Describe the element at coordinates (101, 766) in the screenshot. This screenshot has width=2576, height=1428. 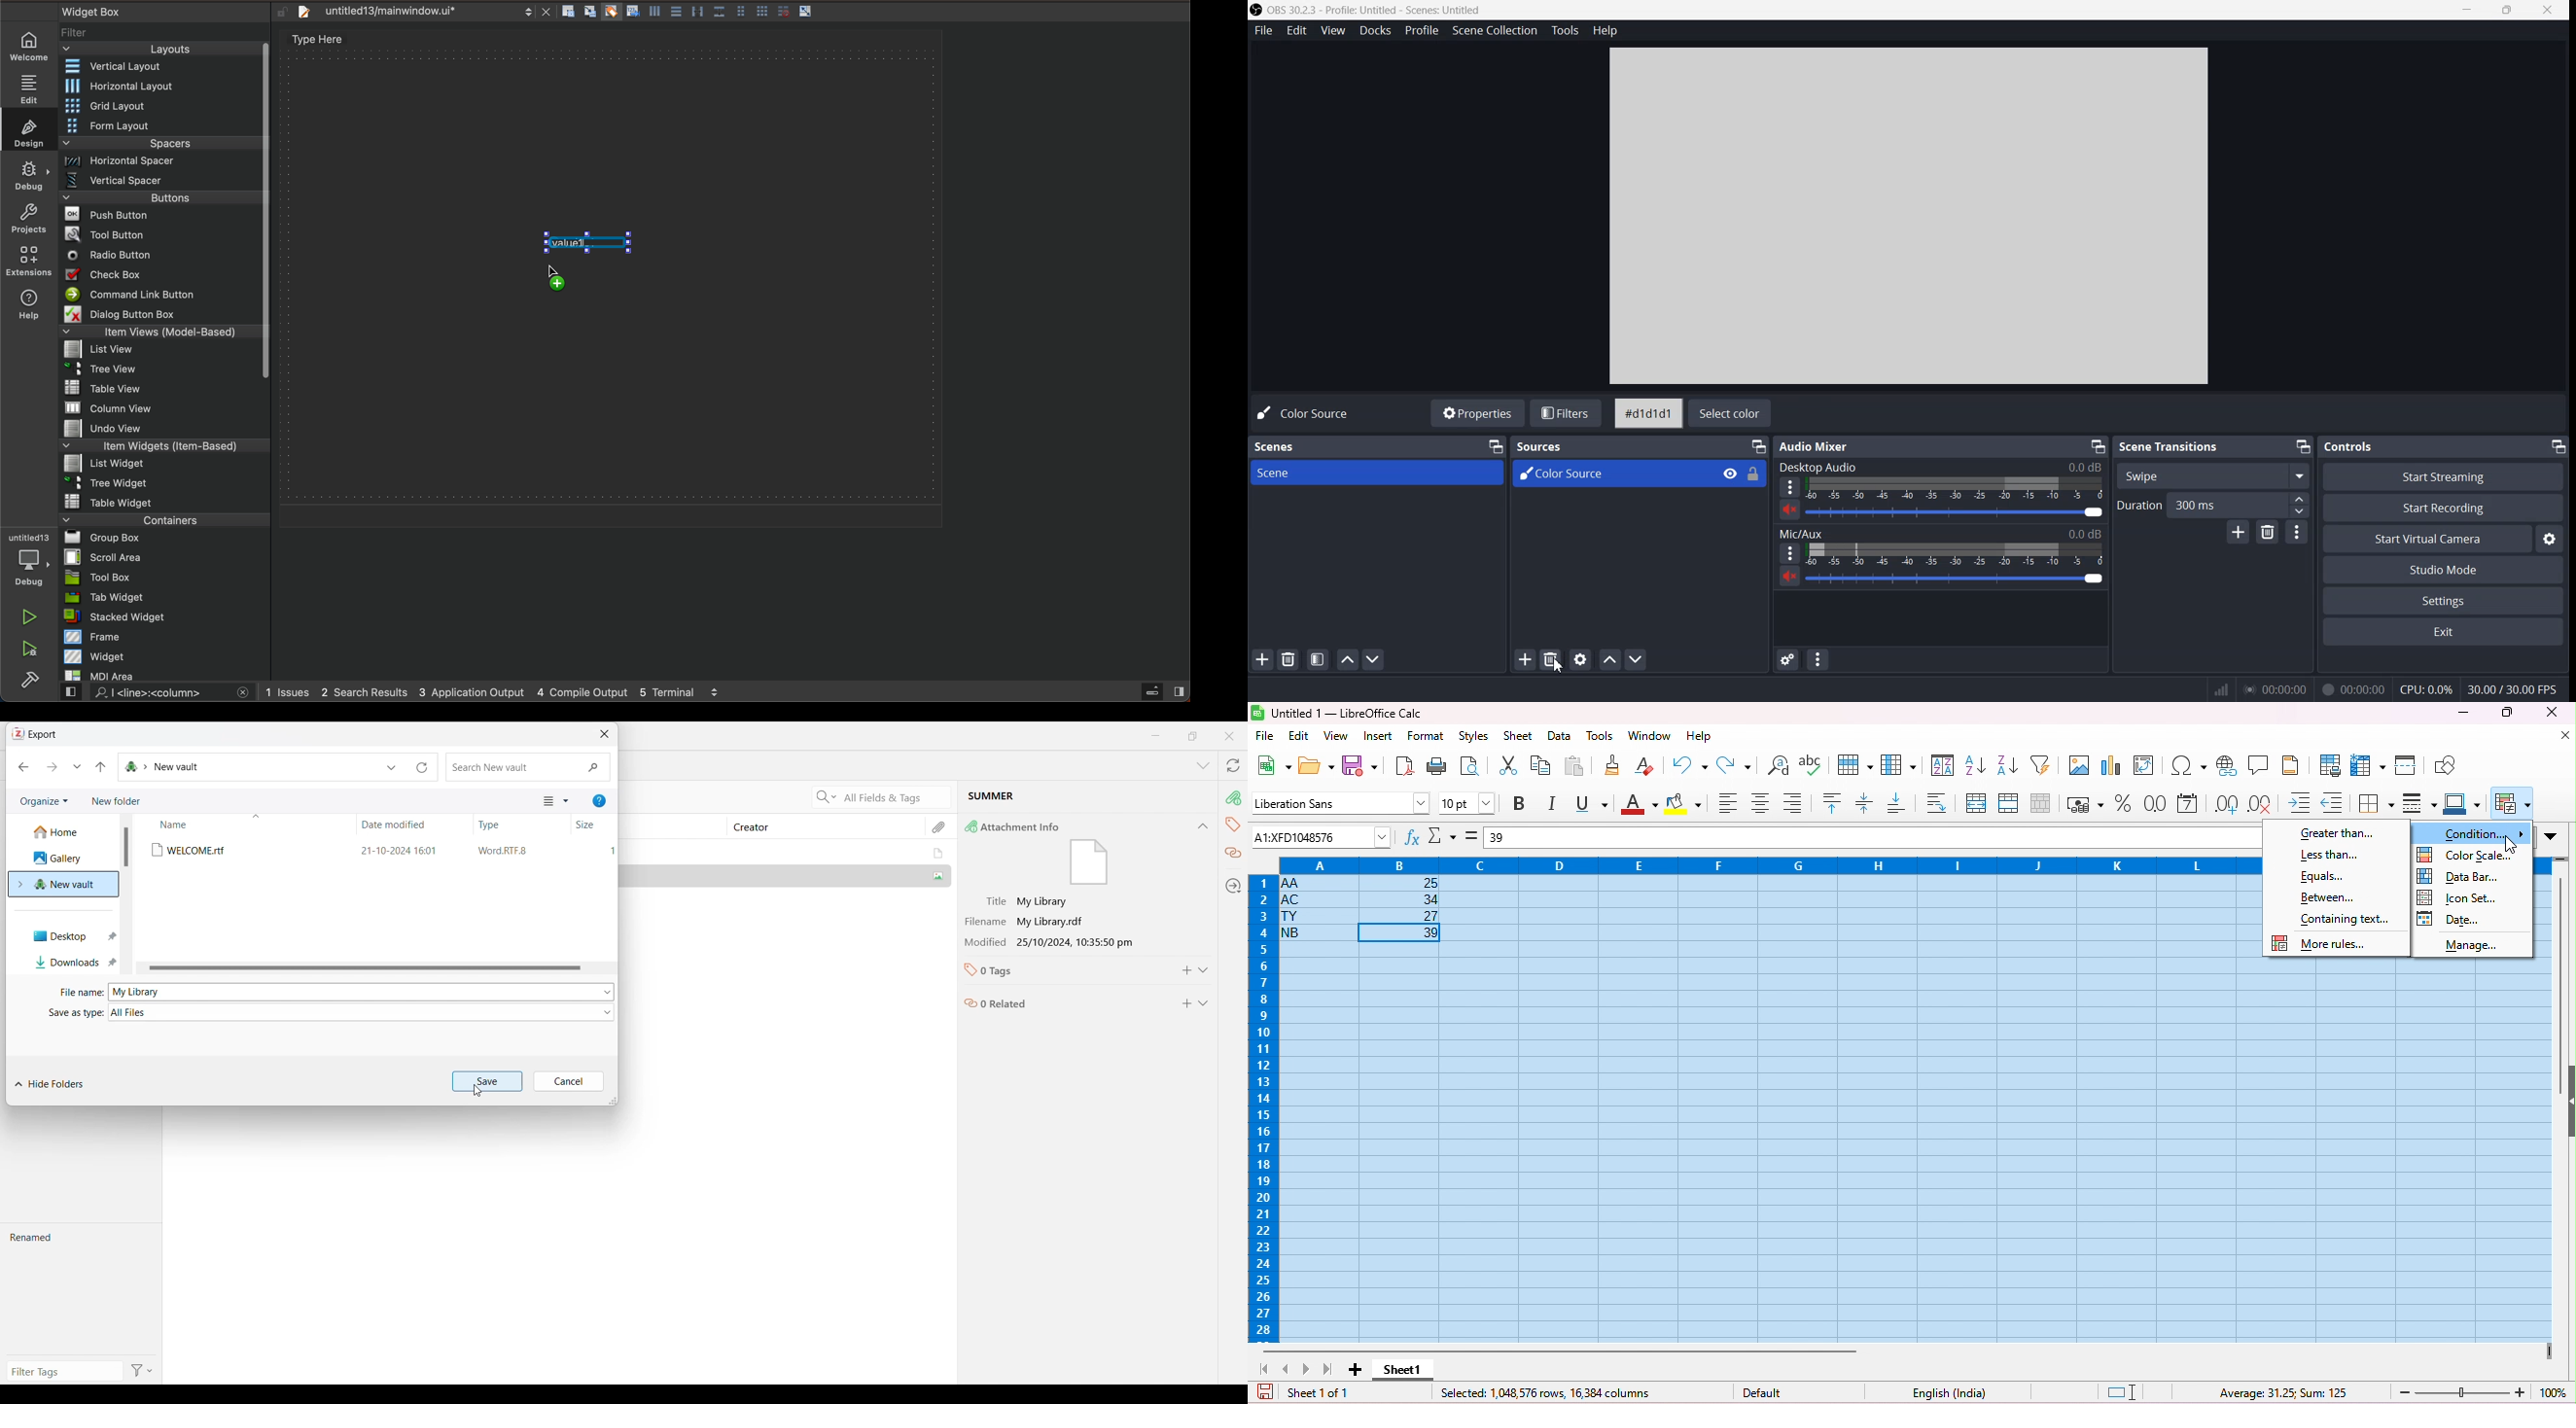
I see `Move to the previous folder` at that location.